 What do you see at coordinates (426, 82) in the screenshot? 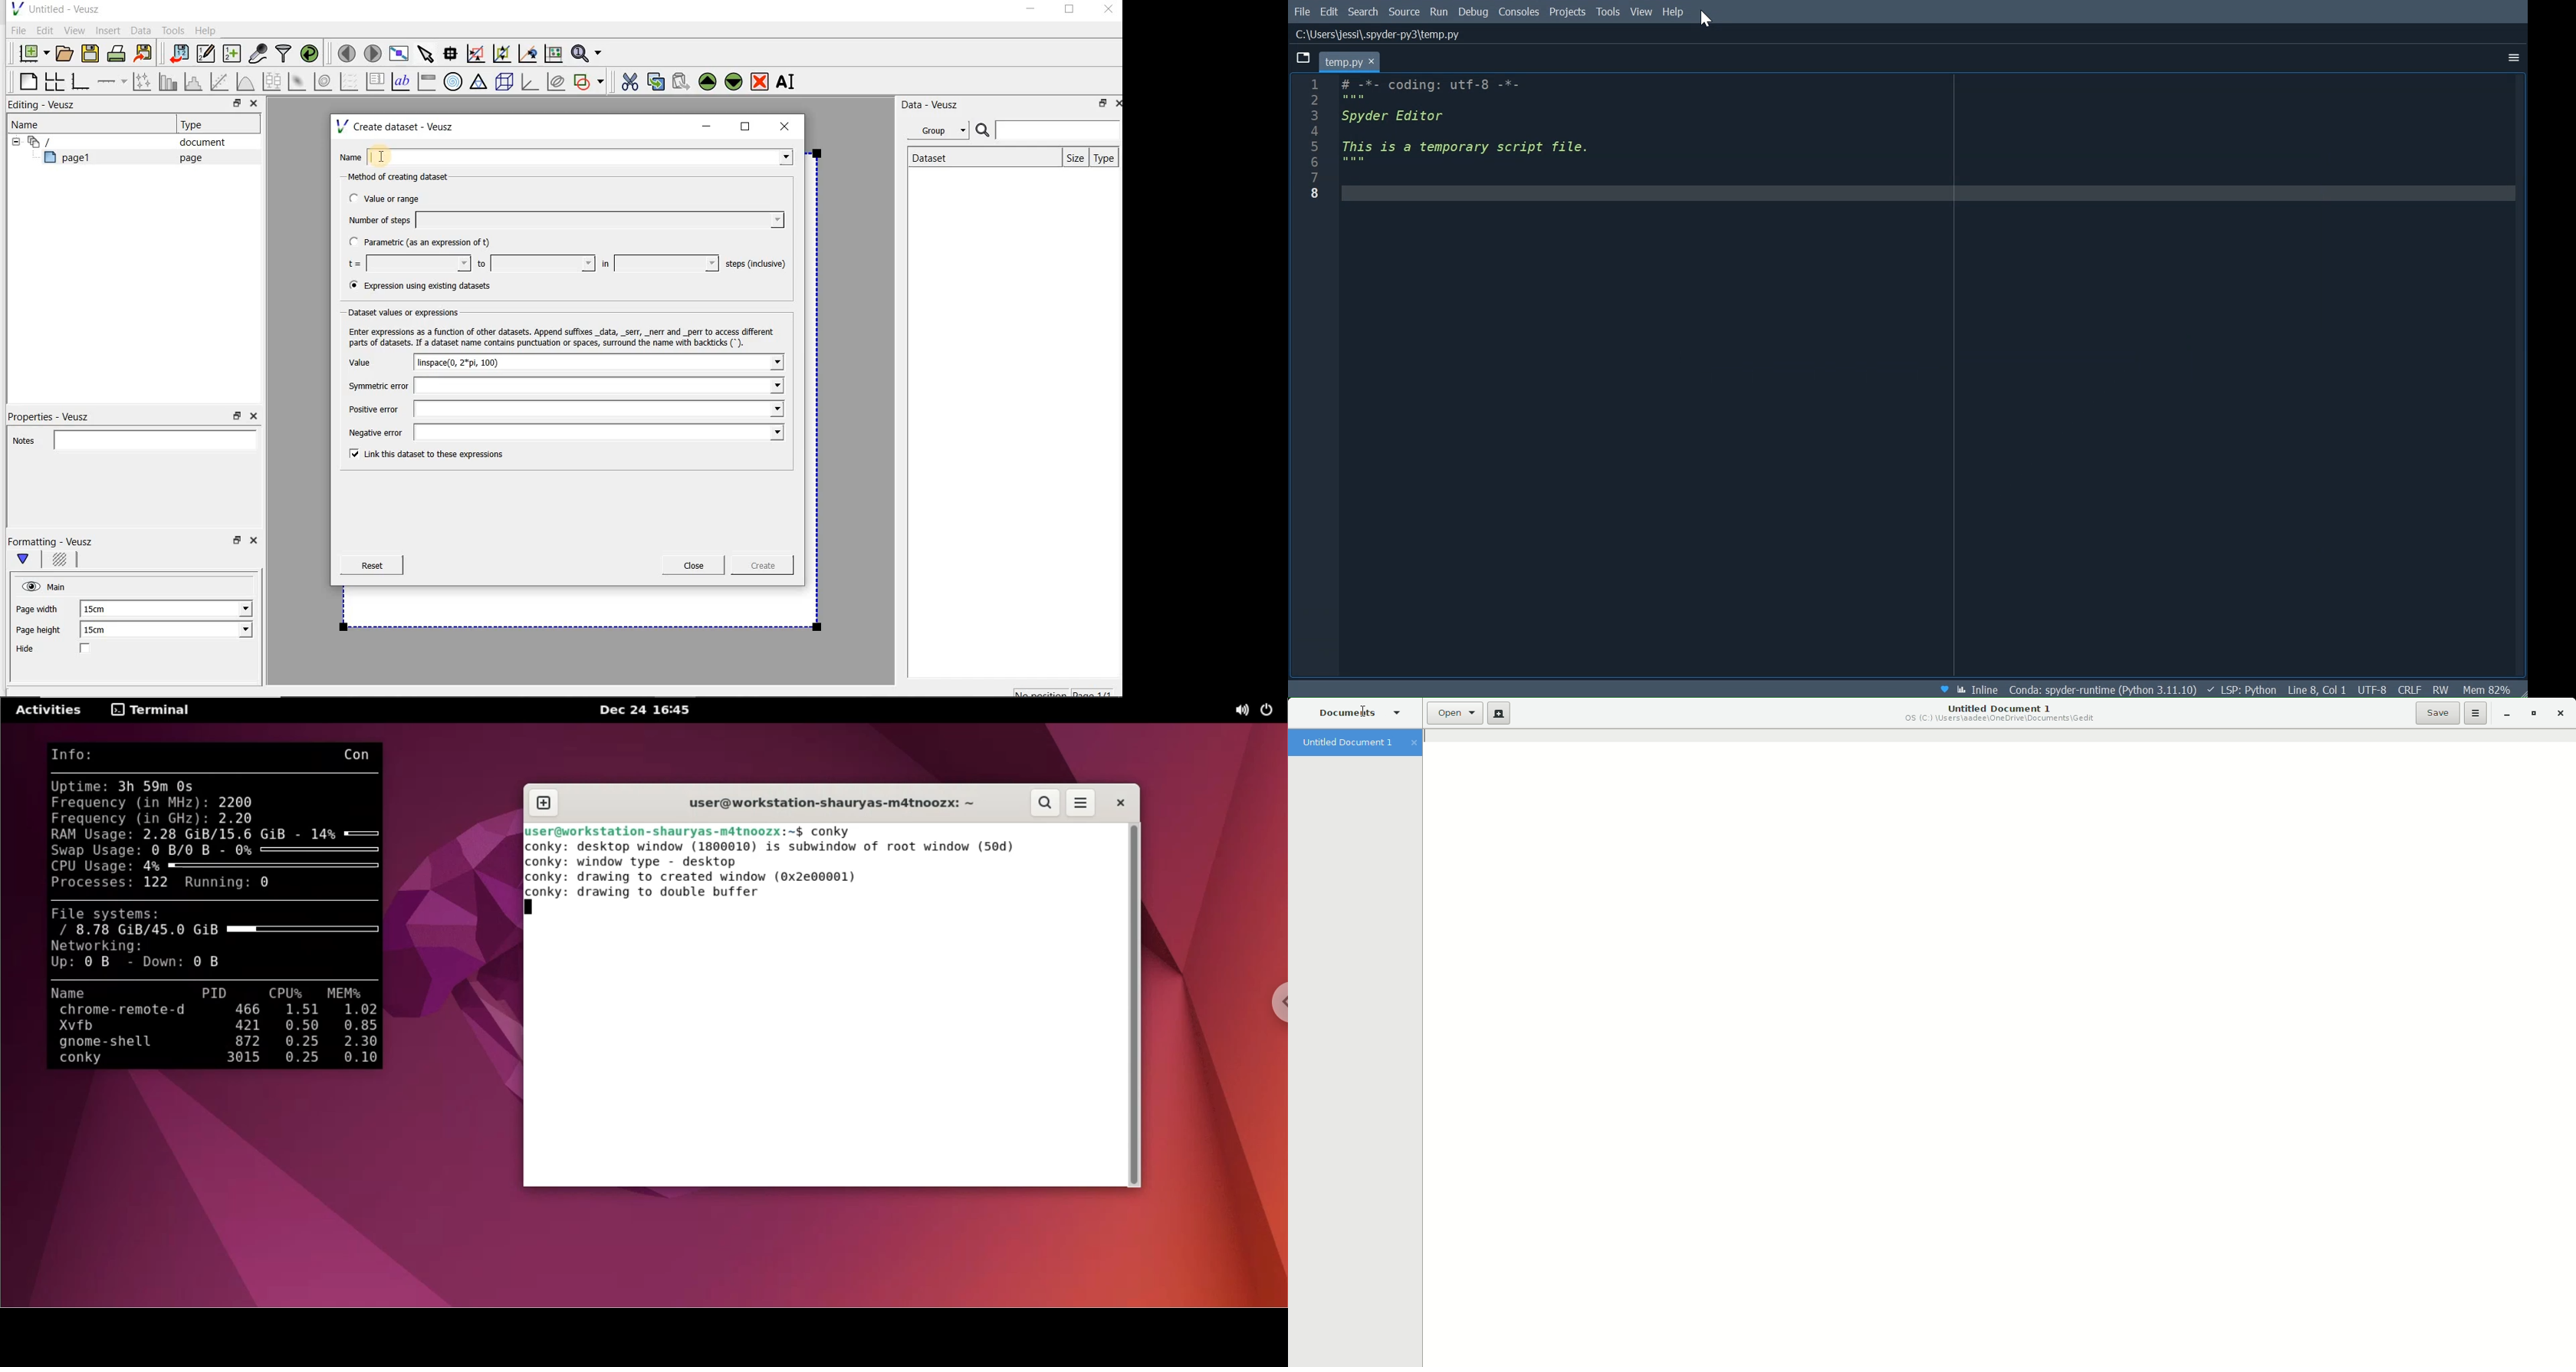
I see `image color bar` at bounding box center [426, 82].